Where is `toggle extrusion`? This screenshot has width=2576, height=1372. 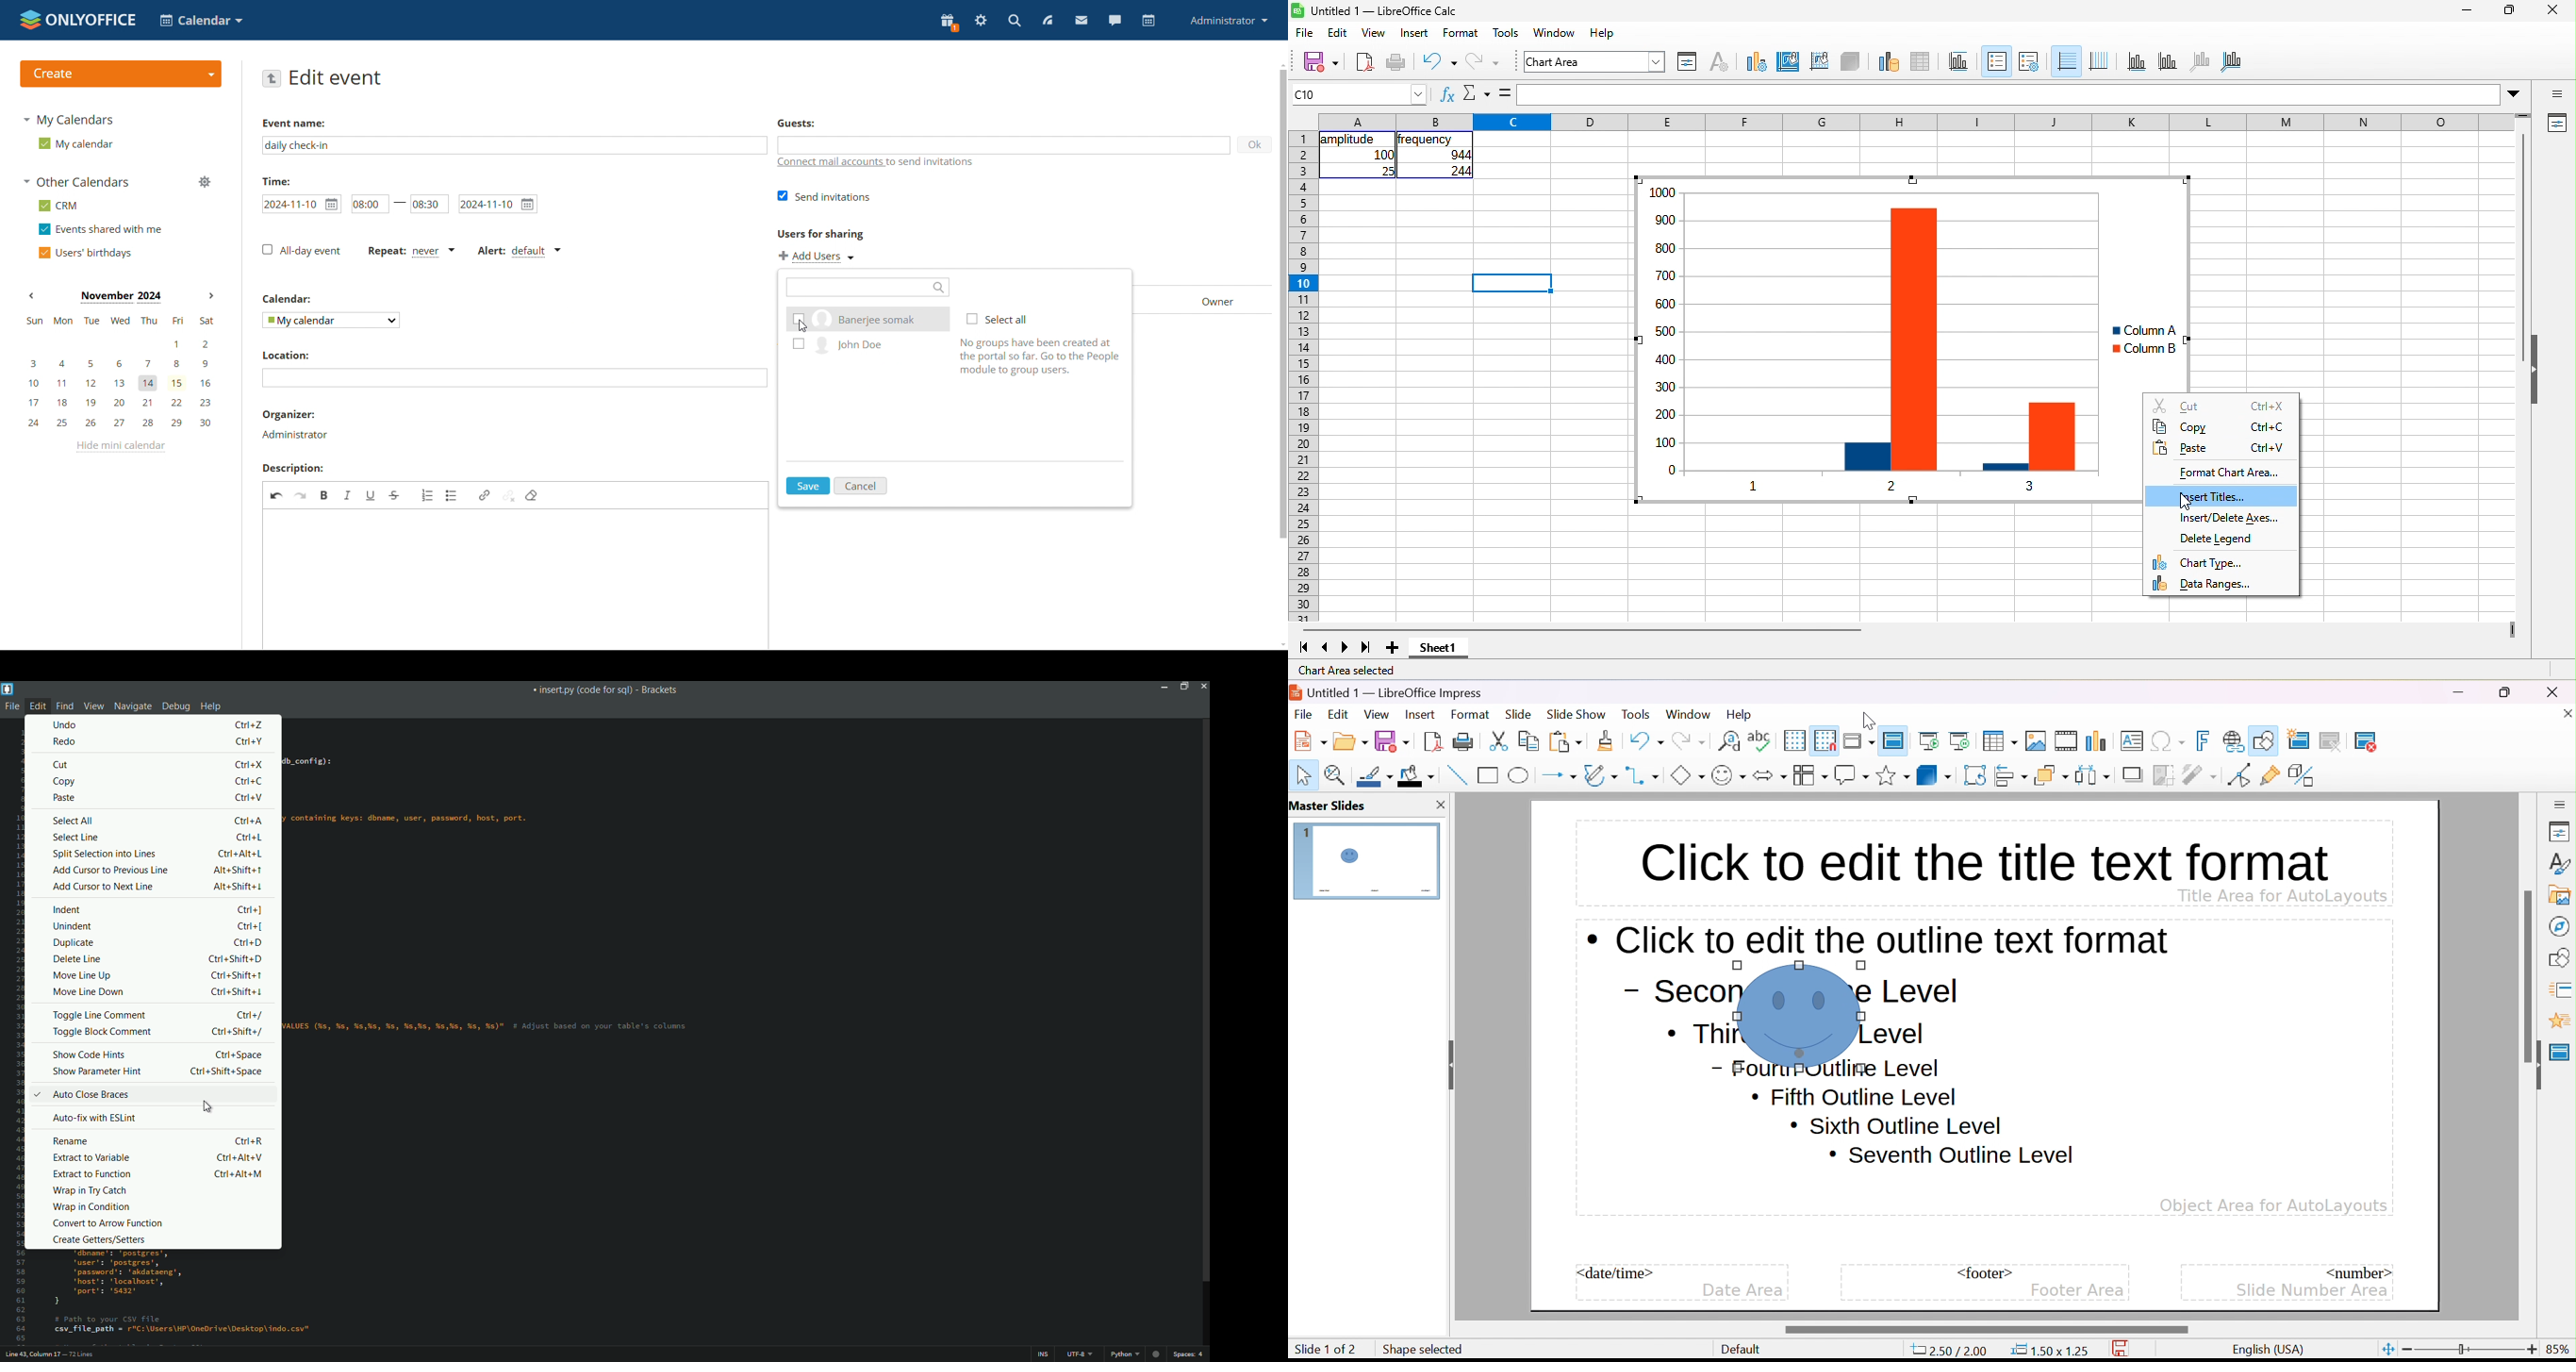
toggle extrusion is located at coordinates (2303, 775).